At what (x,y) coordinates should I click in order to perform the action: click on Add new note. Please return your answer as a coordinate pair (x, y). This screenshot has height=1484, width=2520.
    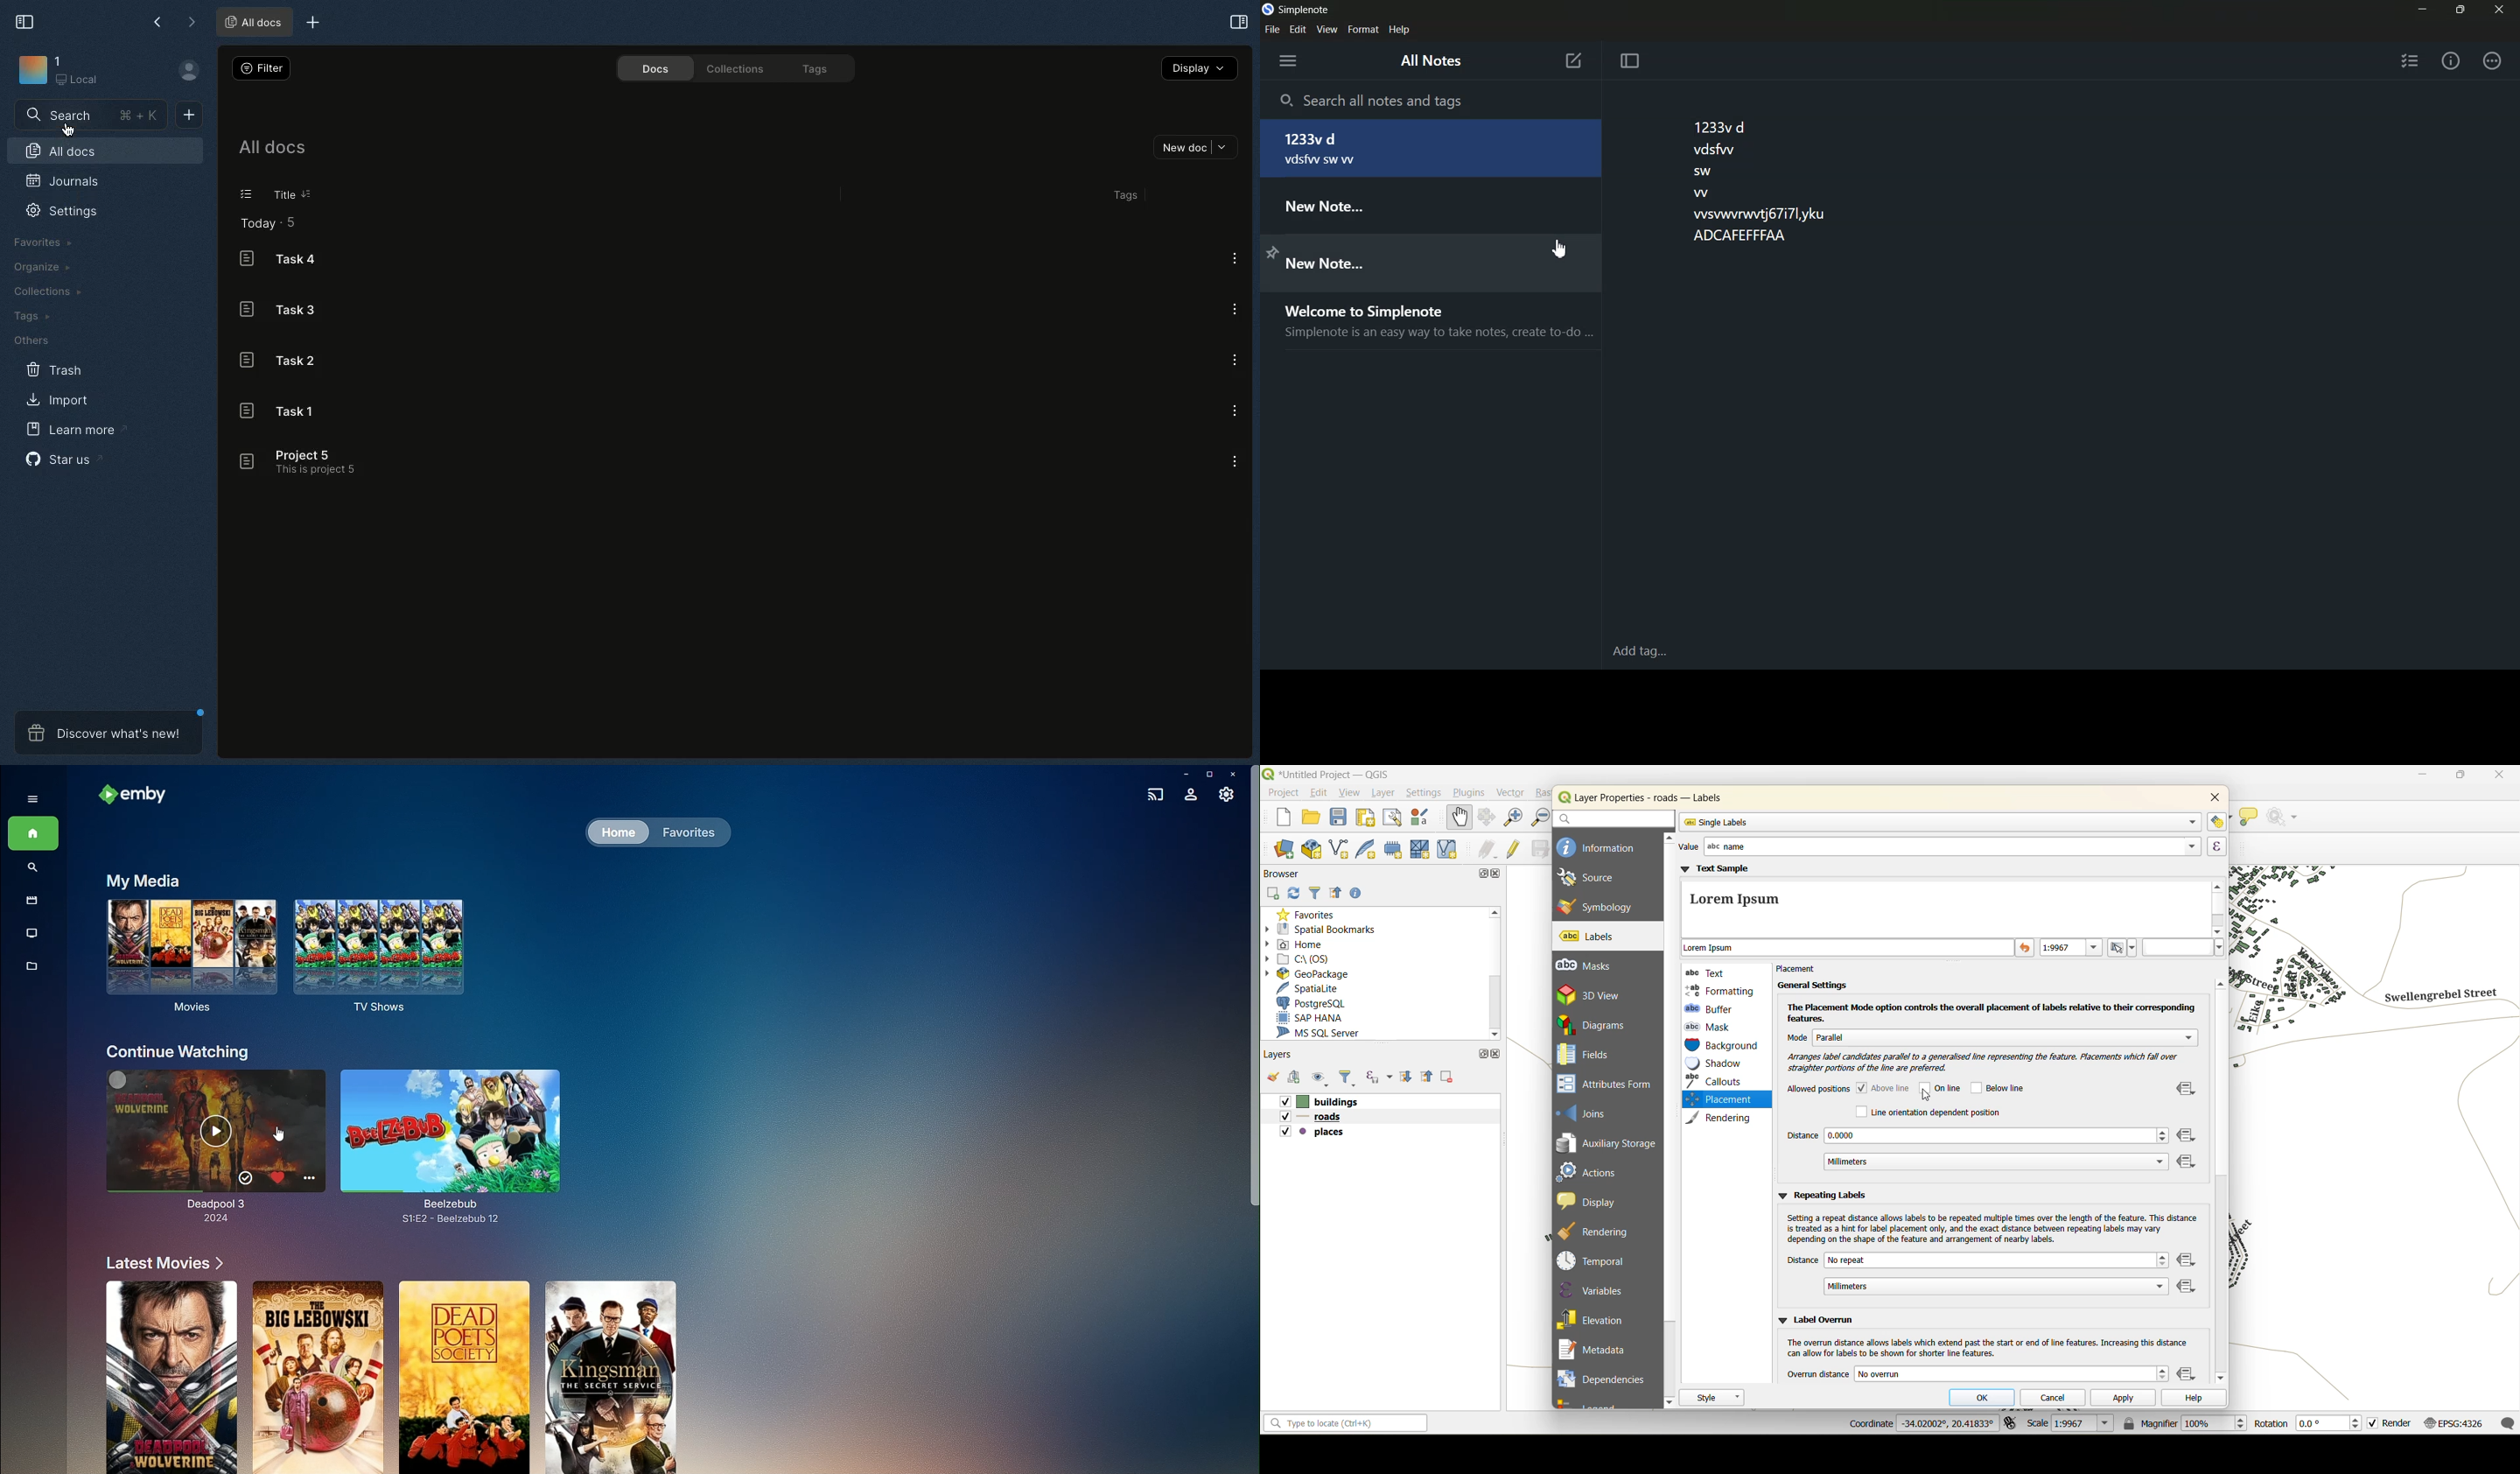
    Looking at the image, I should click on (1573, 60).